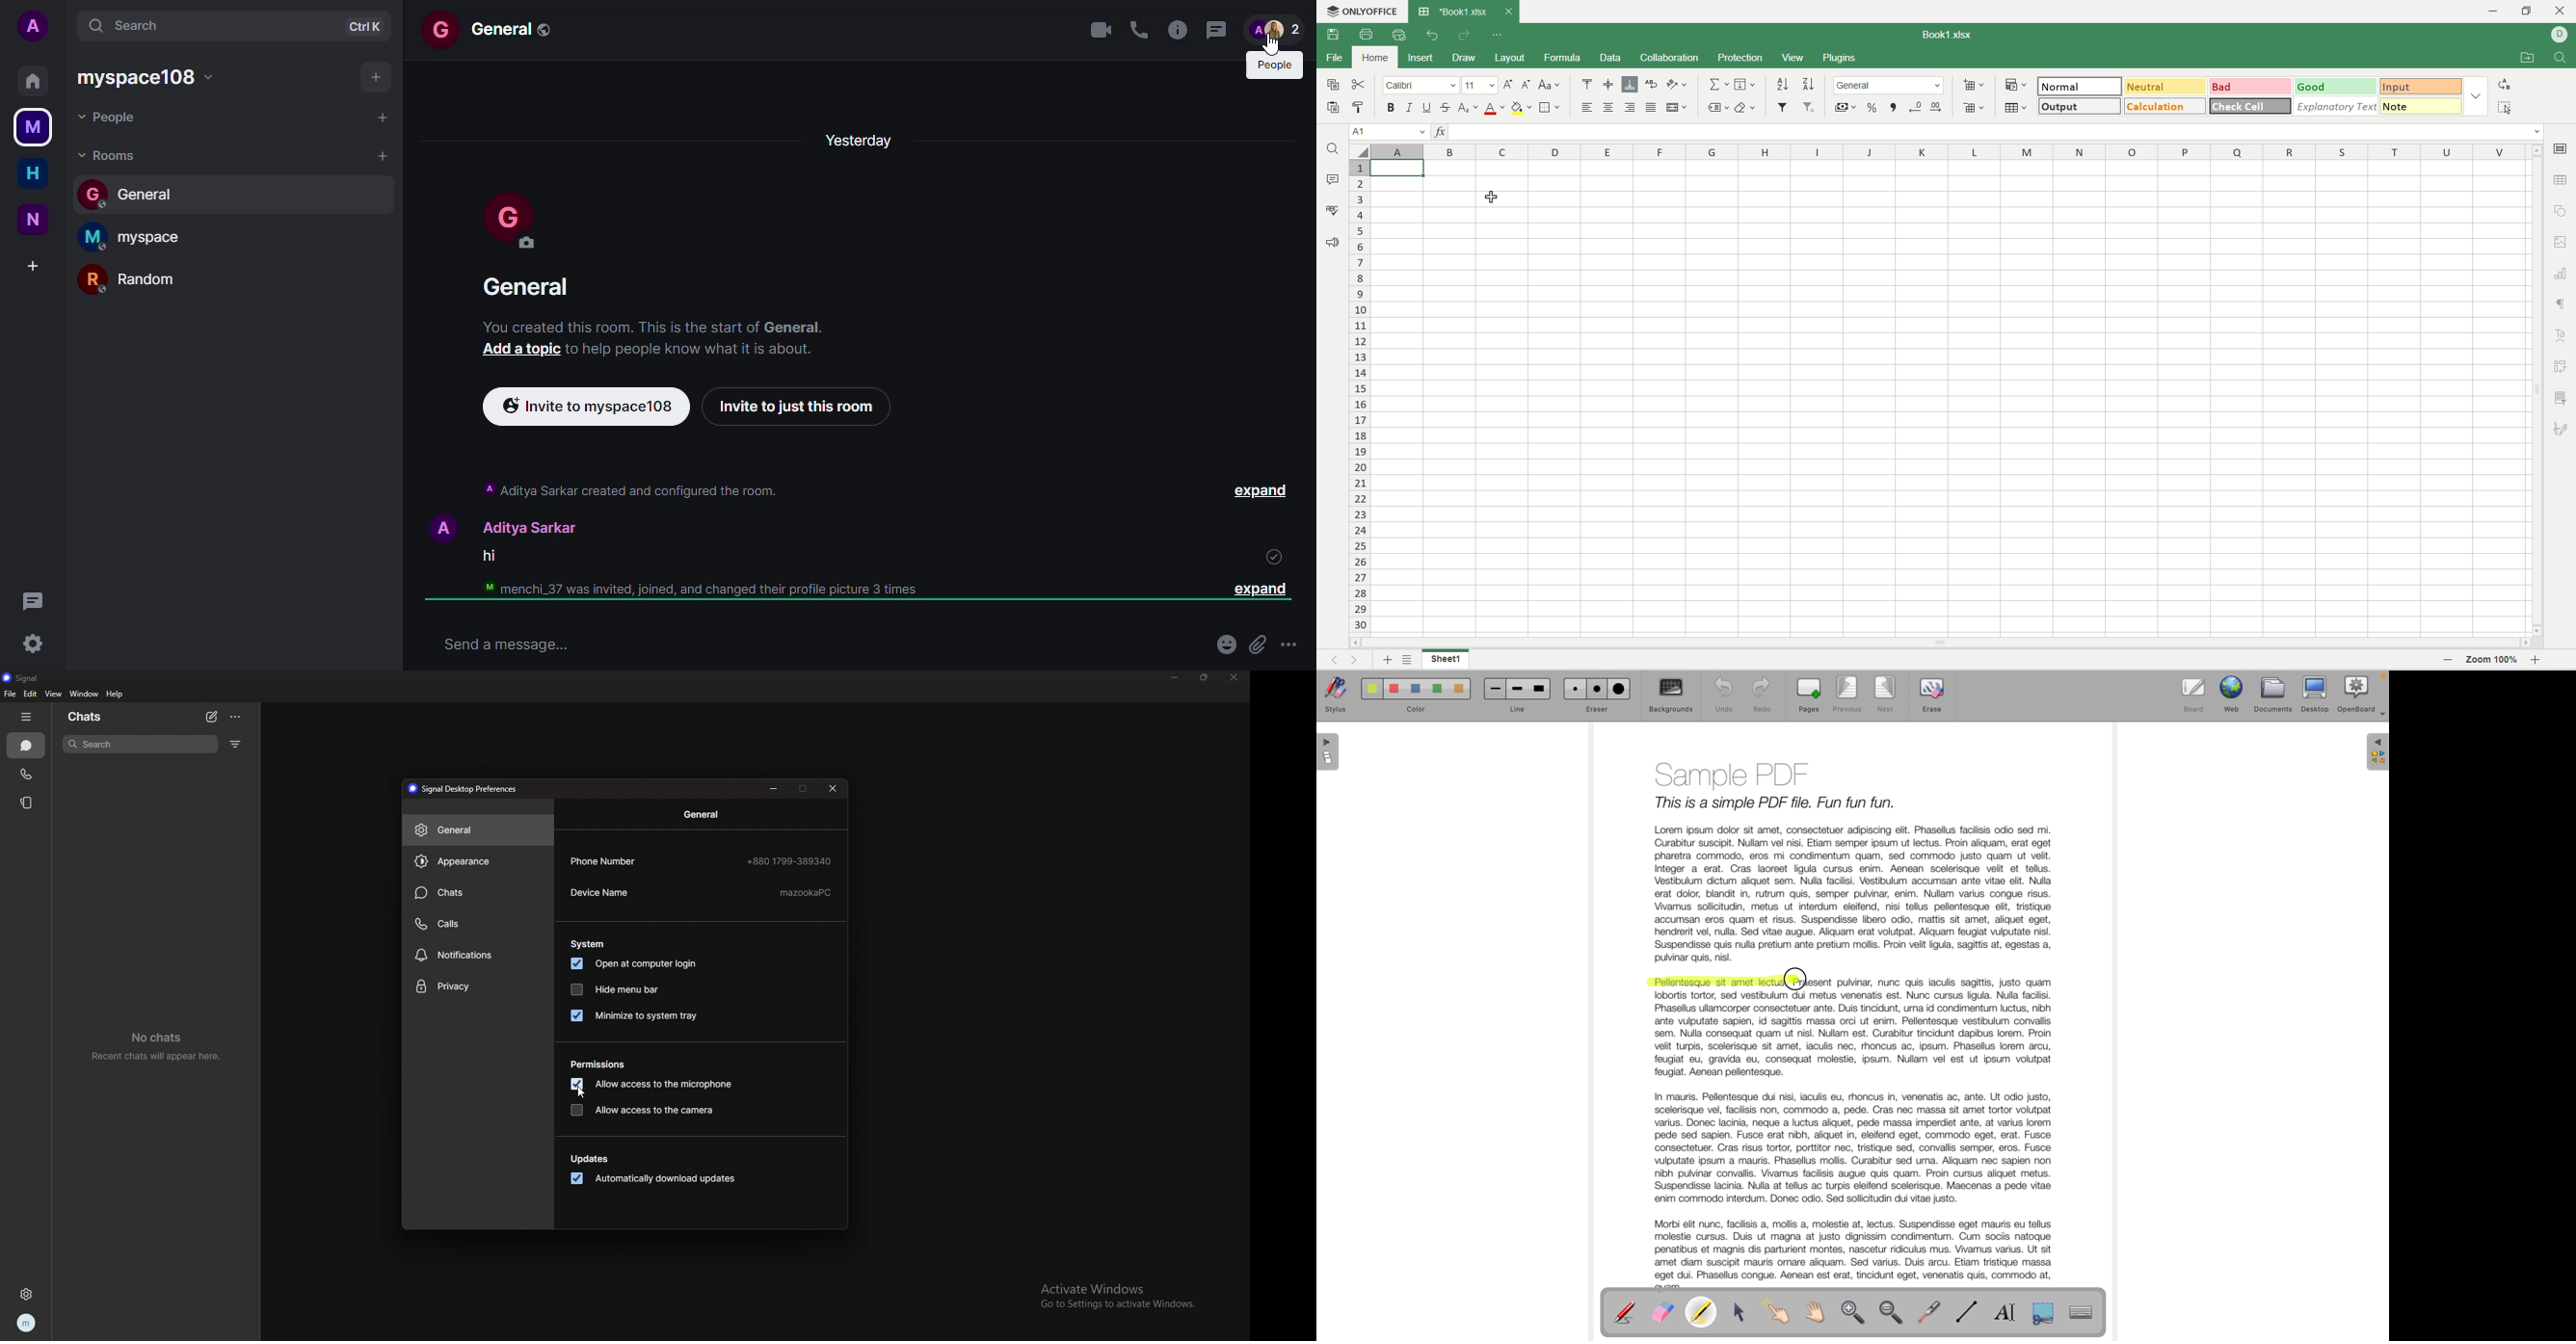 The width and height of the screenshot is (2576, 1344). What do you see at coordinates (1671, 696) in the screenshot?
I see `backgrounds` at bounding box center [1671, 696].